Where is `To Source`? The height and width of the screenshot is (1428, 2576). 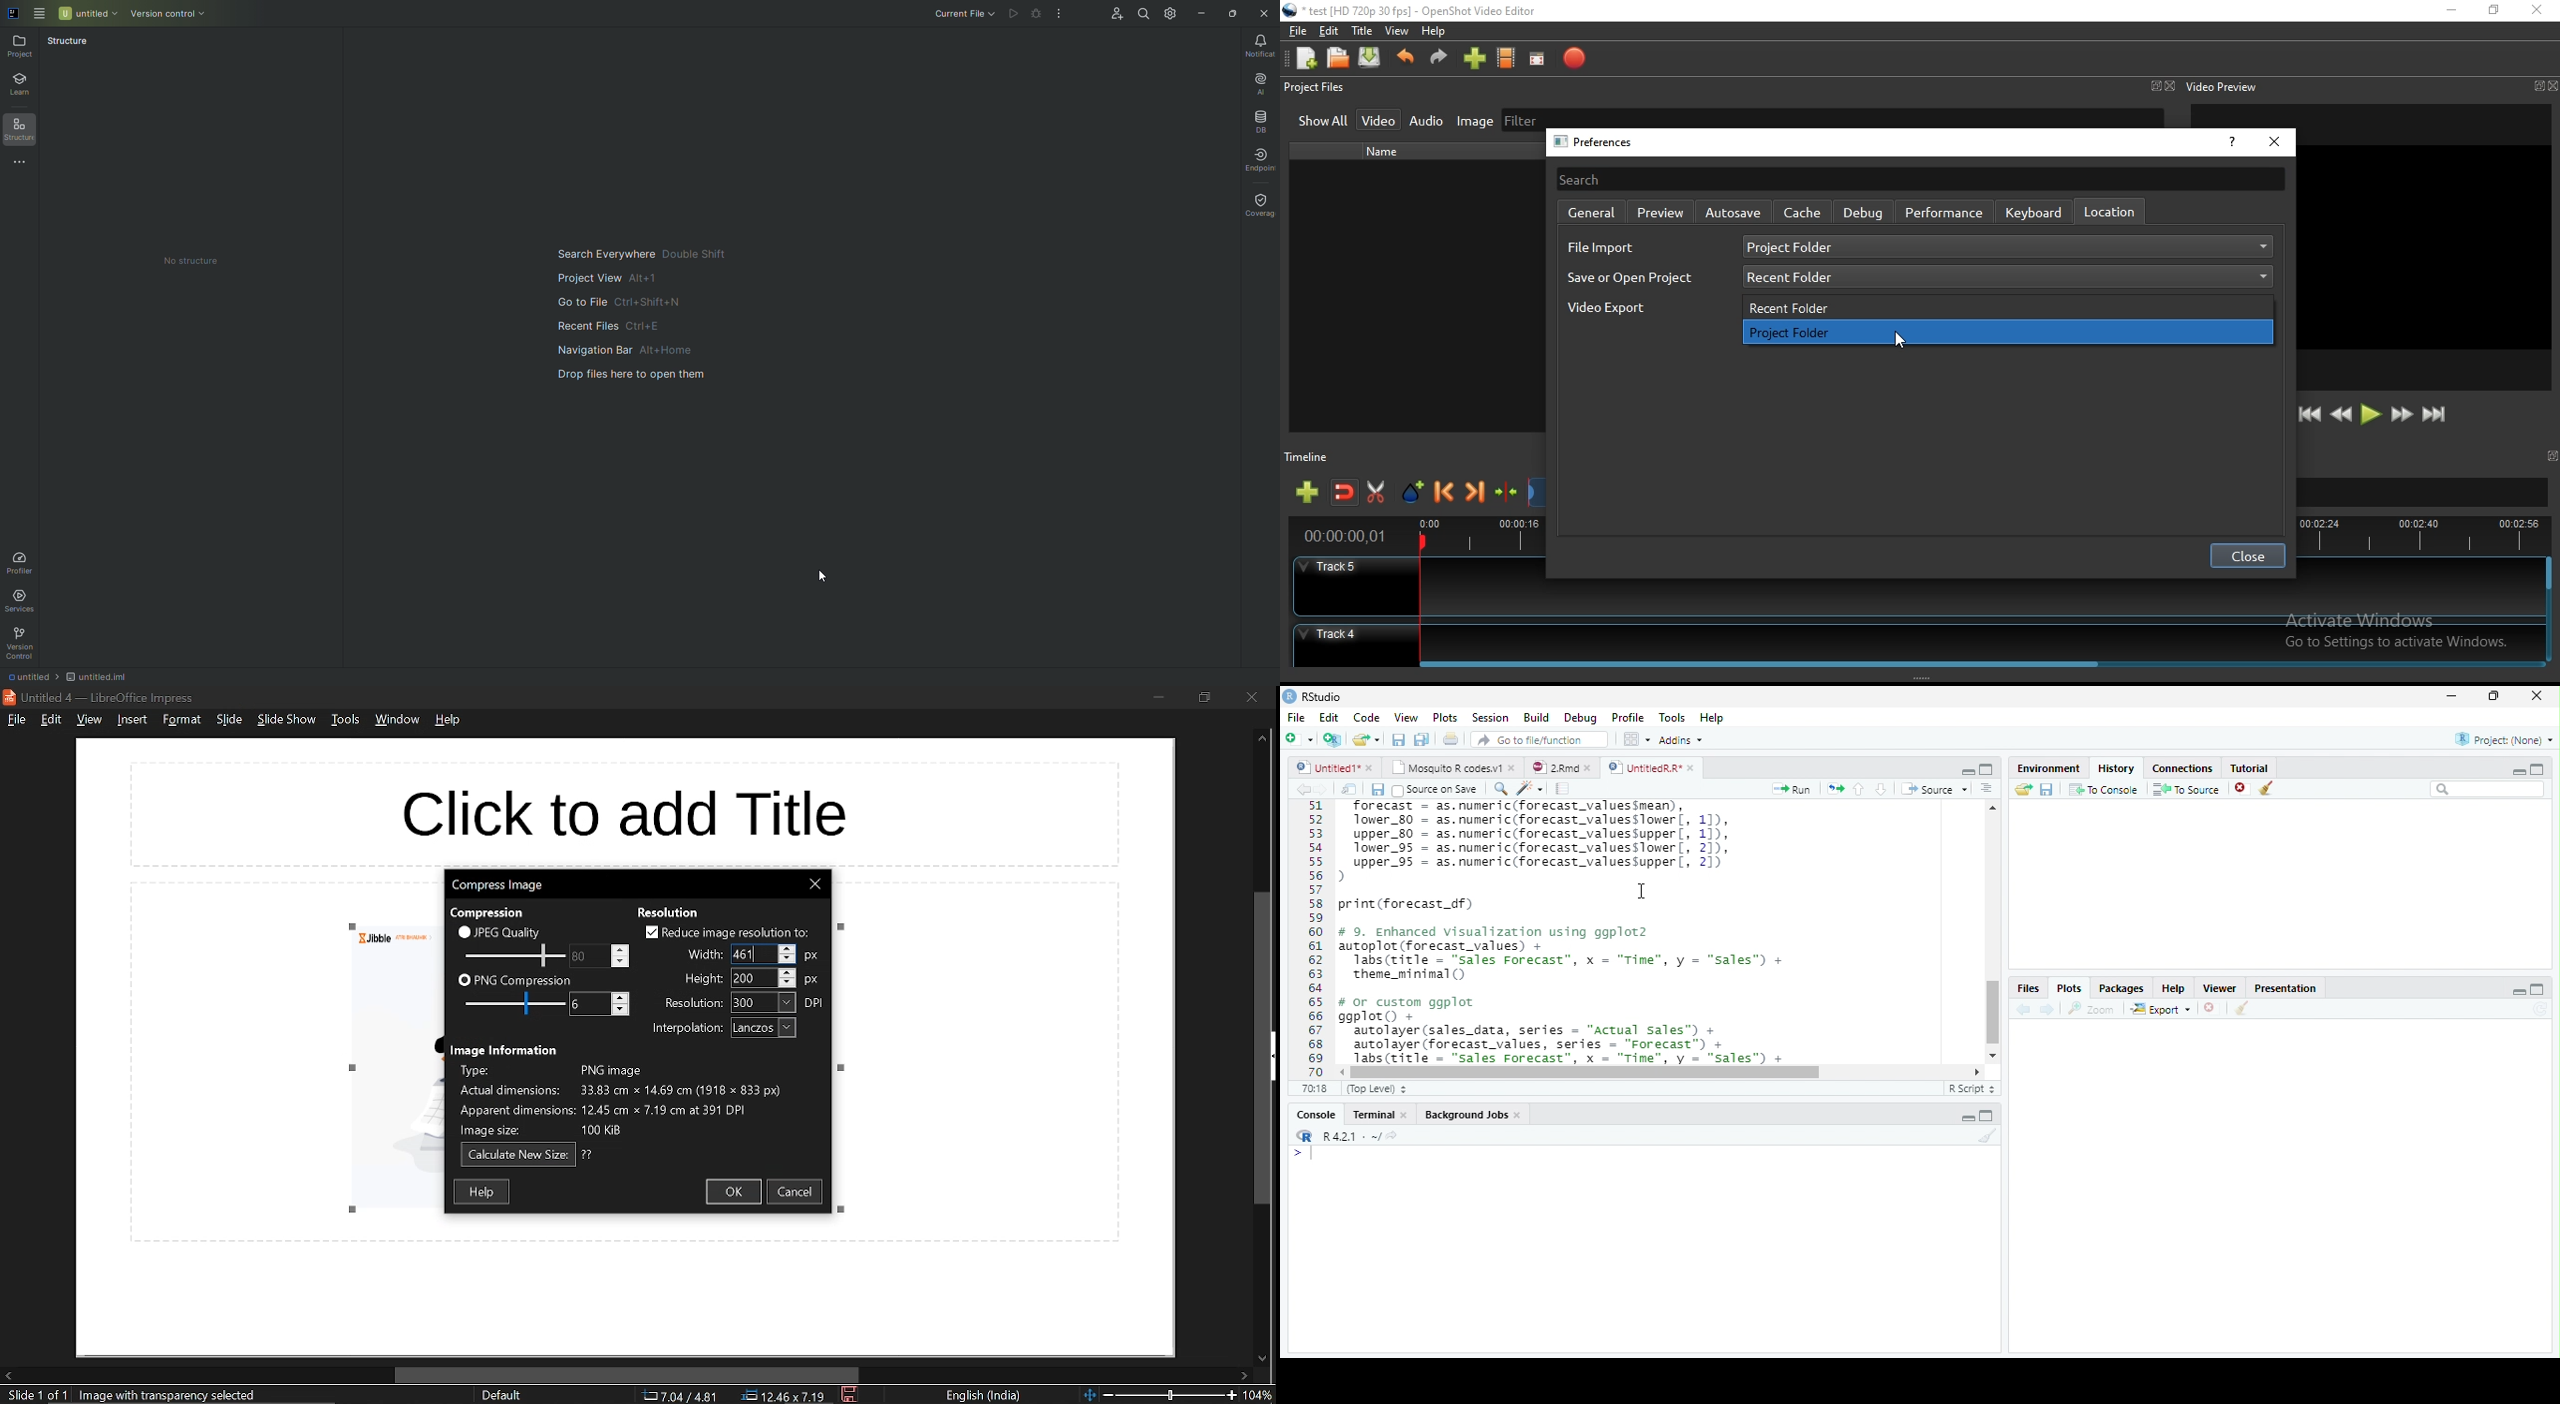
To Source is located at coordinates (2186, 788).